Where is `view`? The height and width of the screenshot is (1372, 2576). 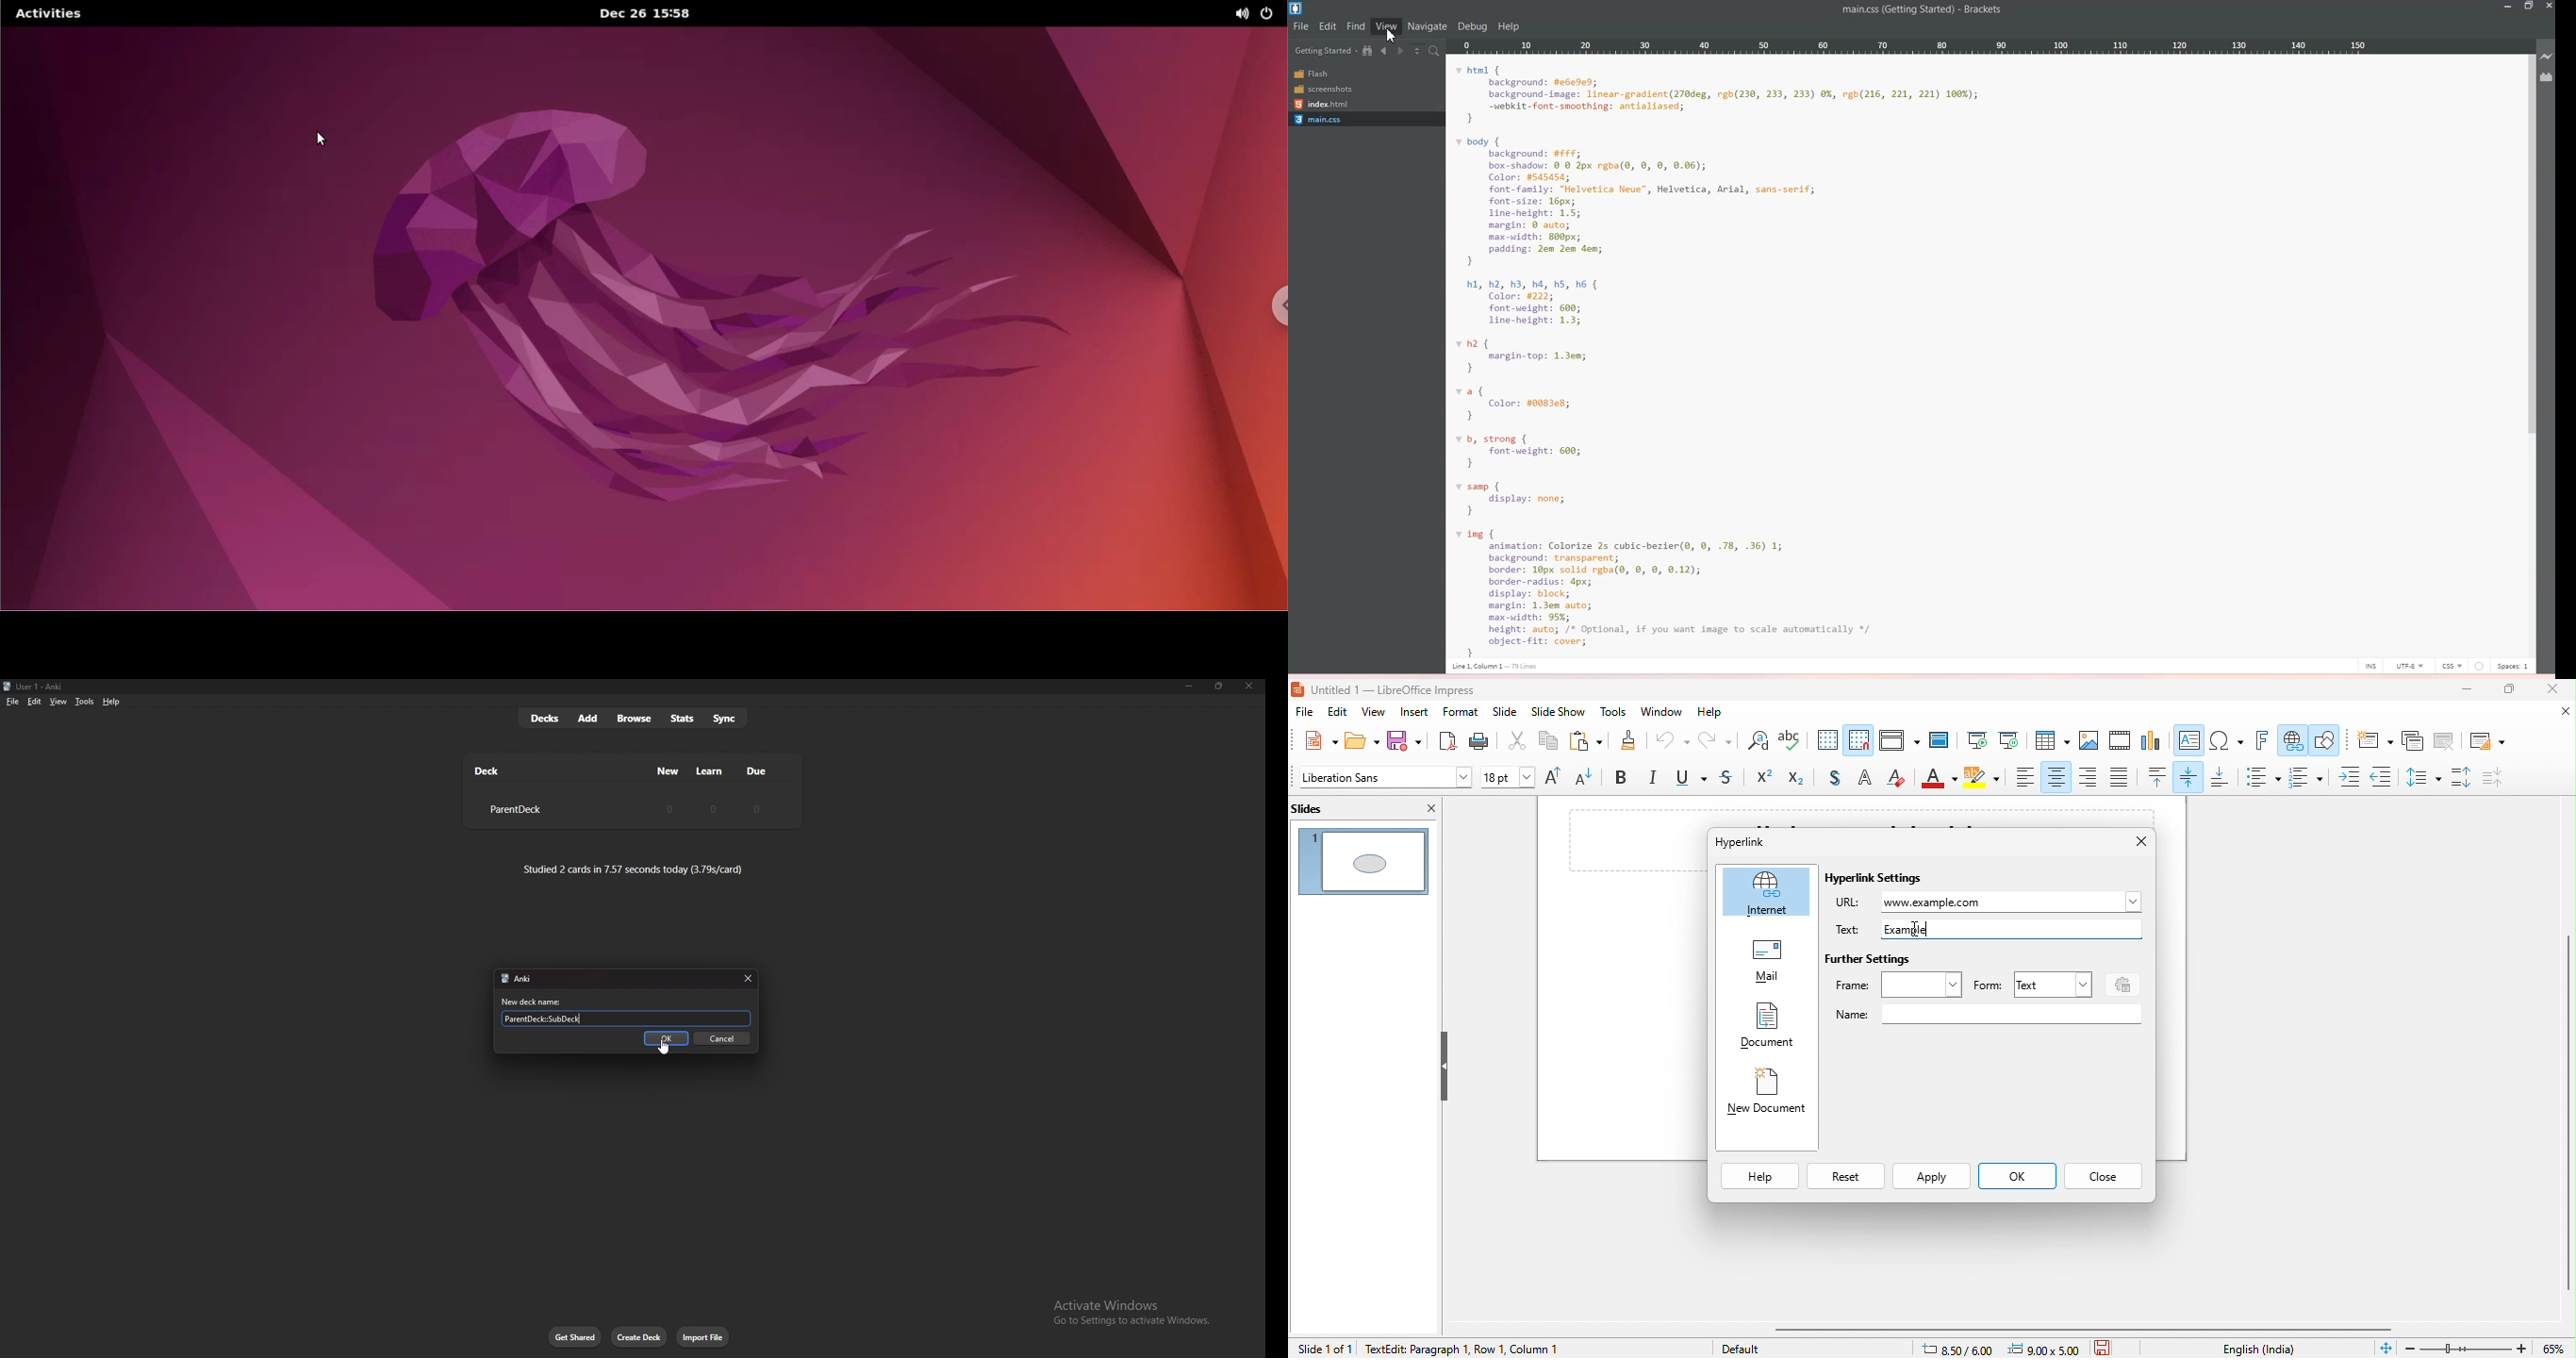 view is located at coordinates (1373, 713).